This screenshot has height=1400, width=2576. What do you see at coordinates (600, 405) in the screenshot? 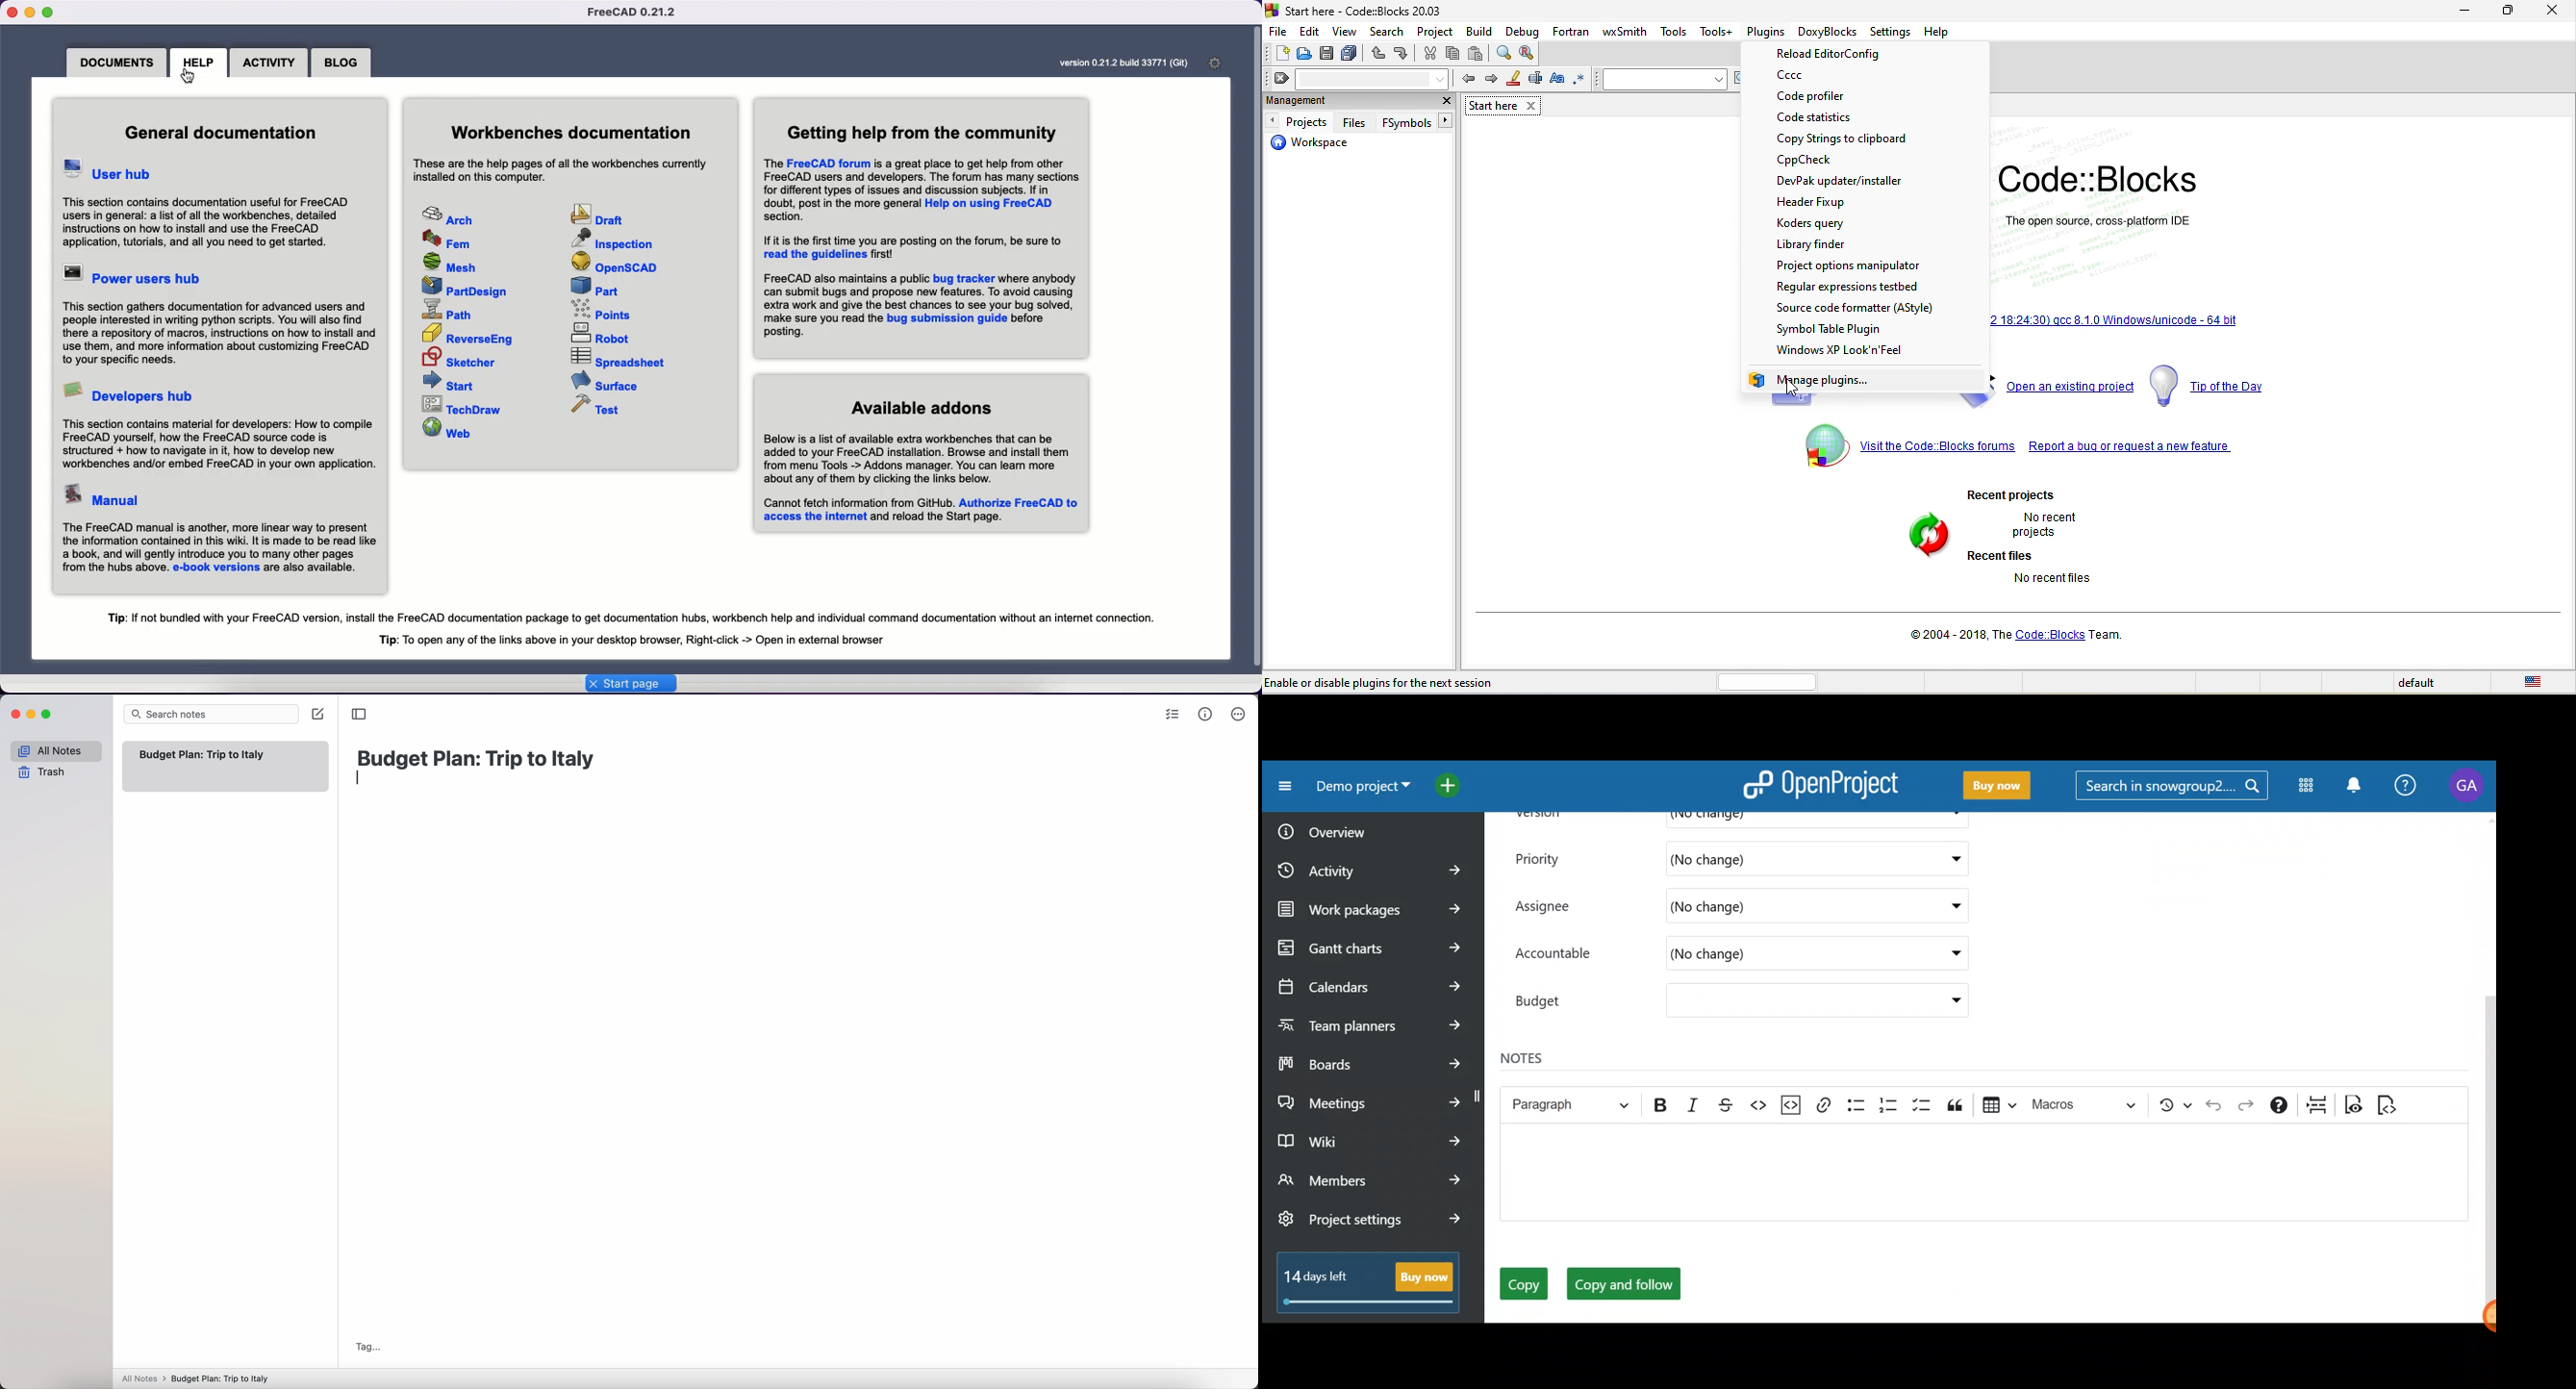
I see `Test` at bounding box center [600, 405].